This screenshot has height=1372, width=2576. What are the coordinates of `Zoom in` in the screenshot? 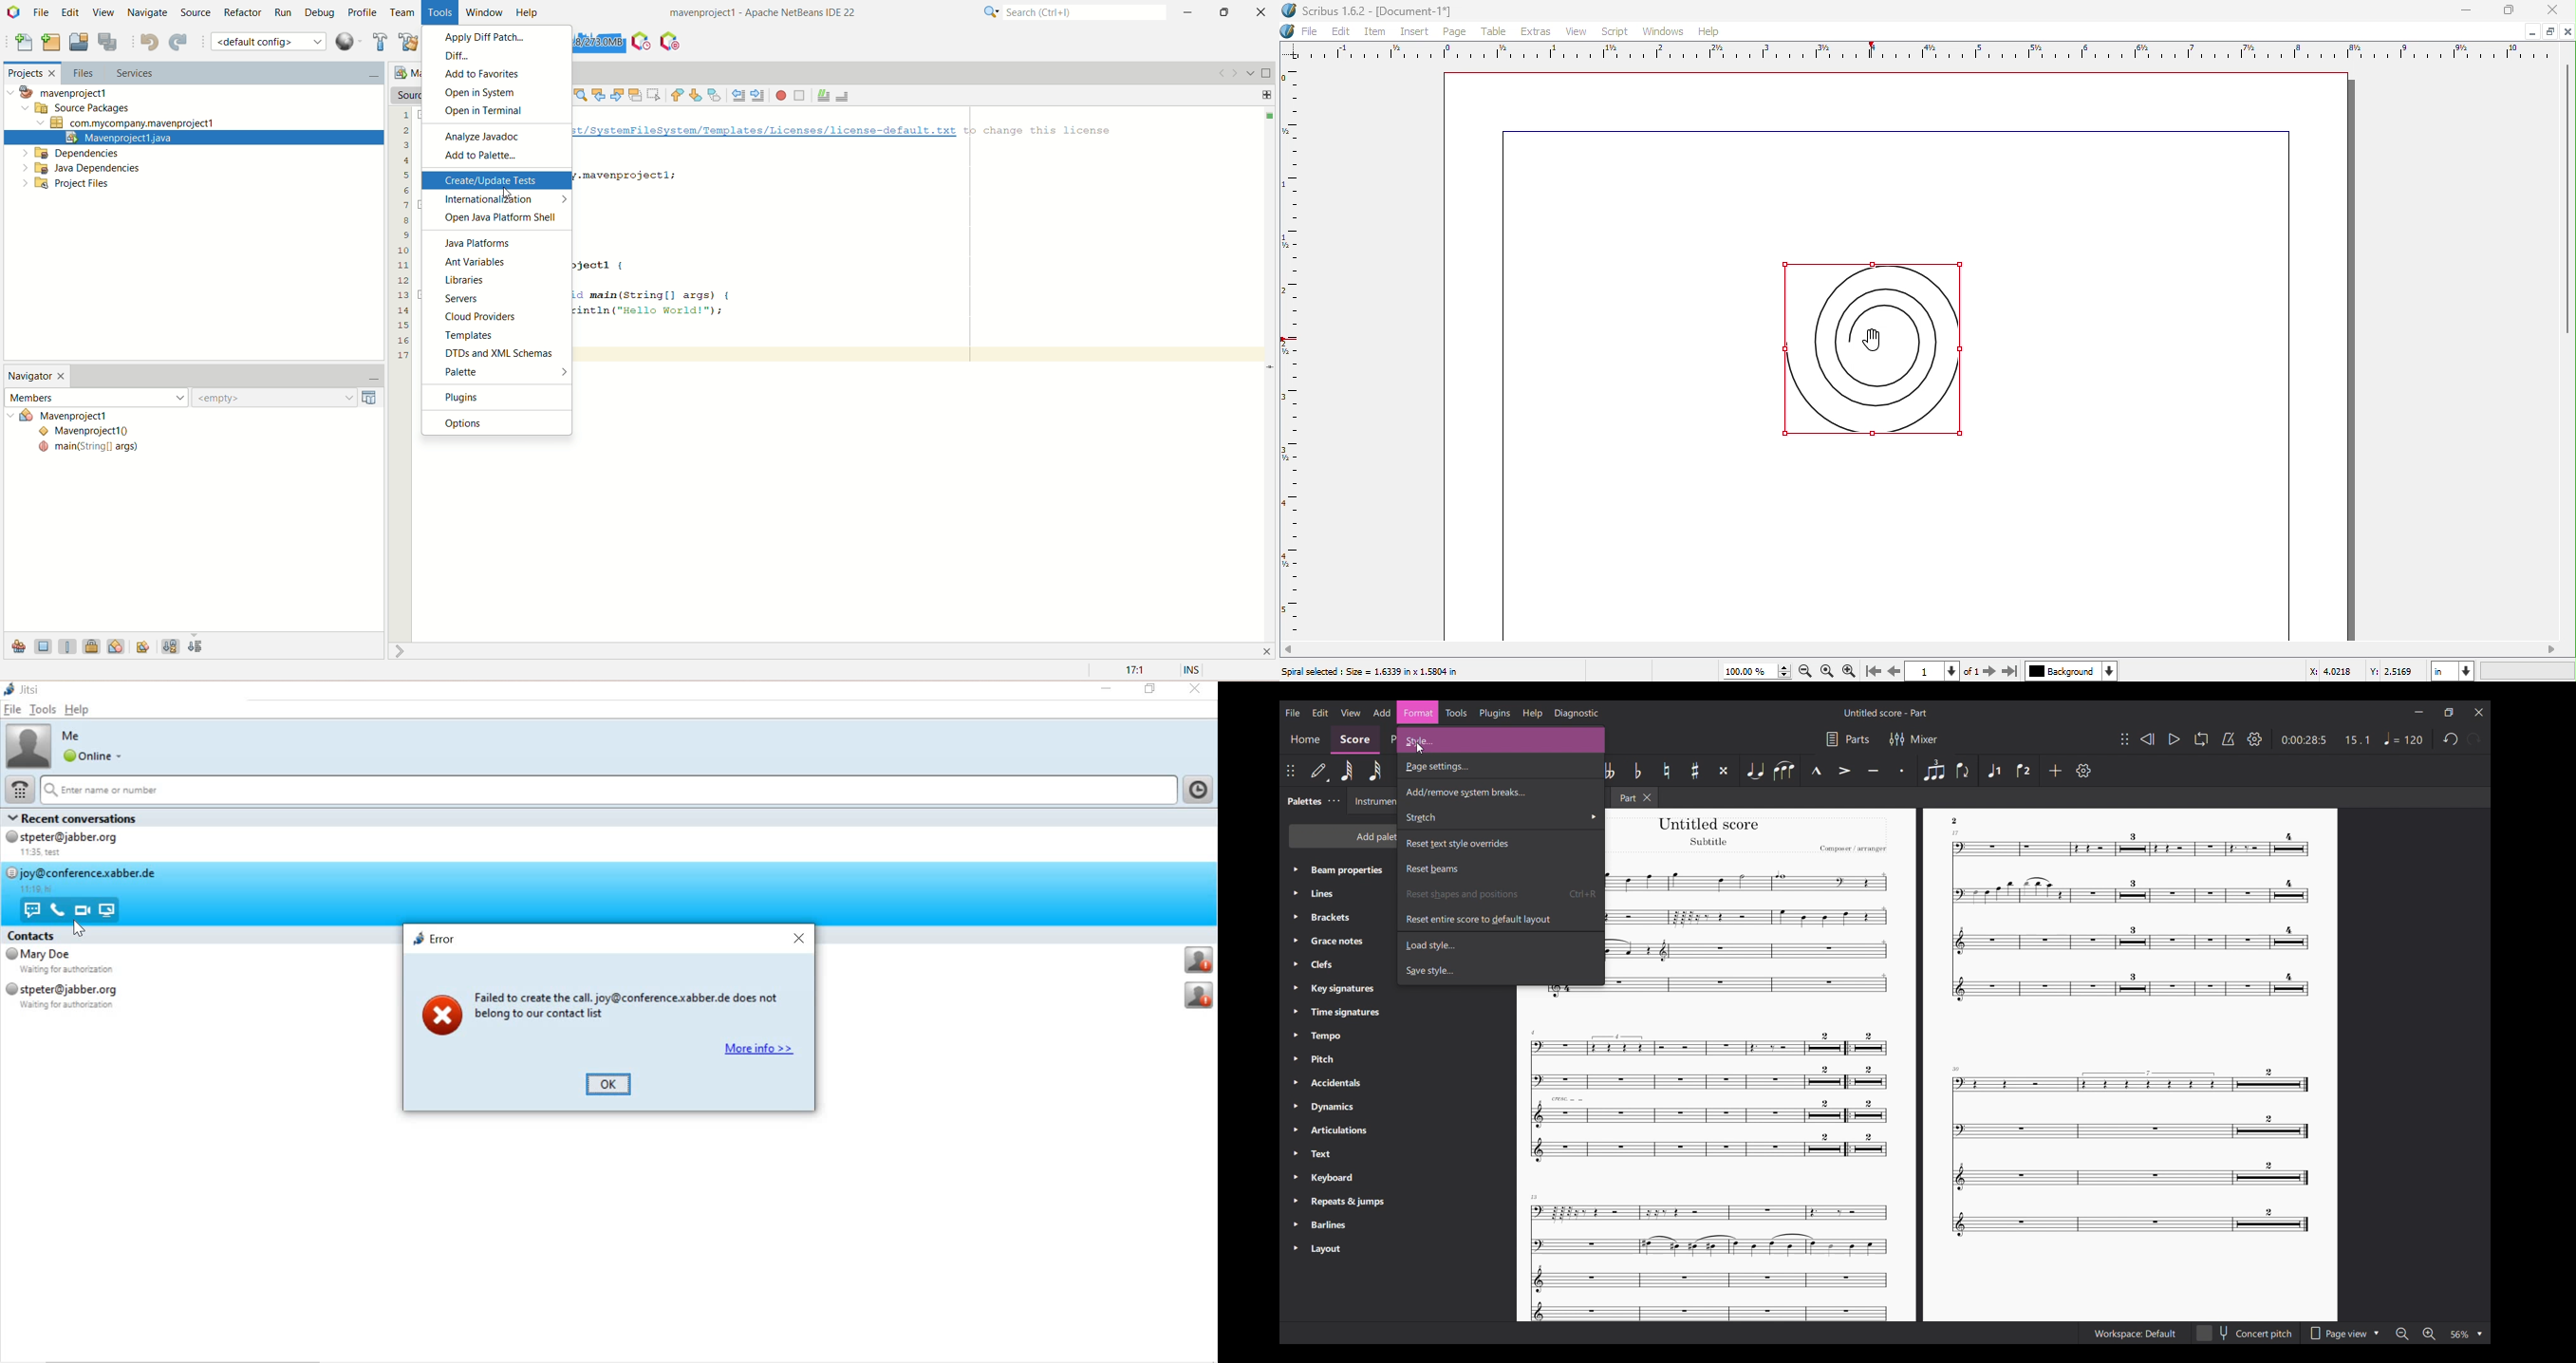 It's located at (2429, 1334).